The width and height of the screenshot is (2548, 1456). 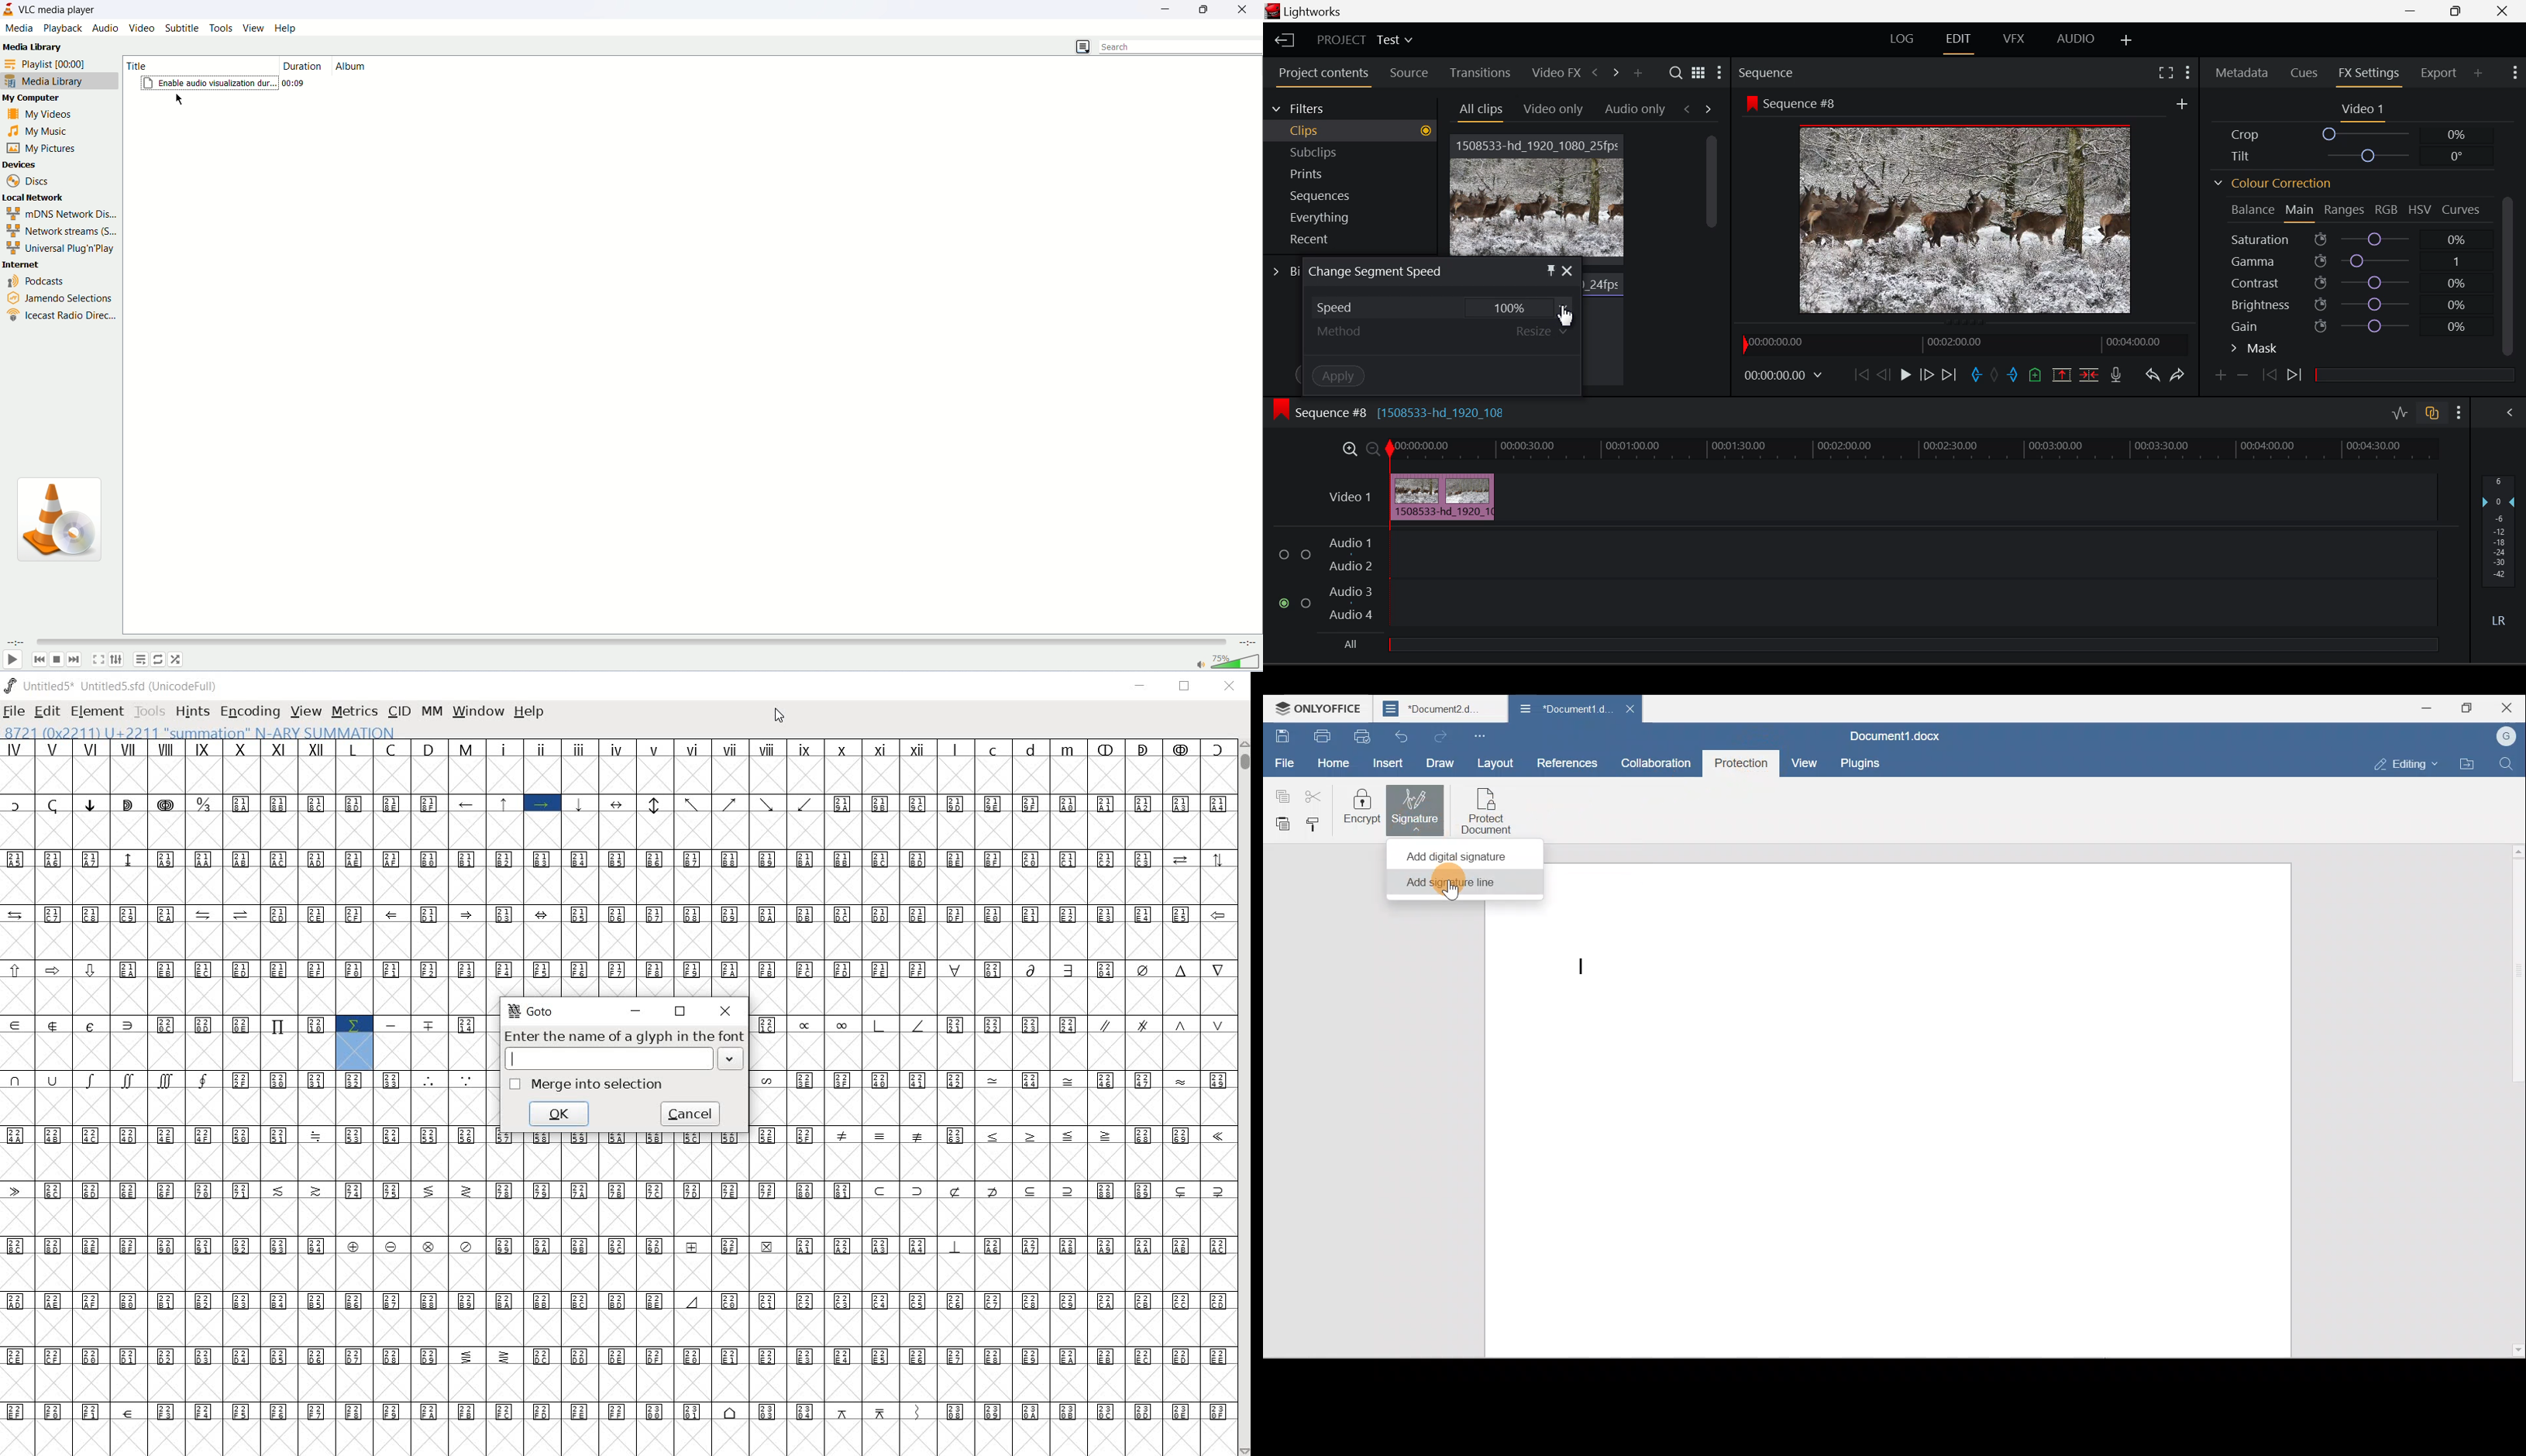 I want to click on Go Back, so click(x=1883, y=375).